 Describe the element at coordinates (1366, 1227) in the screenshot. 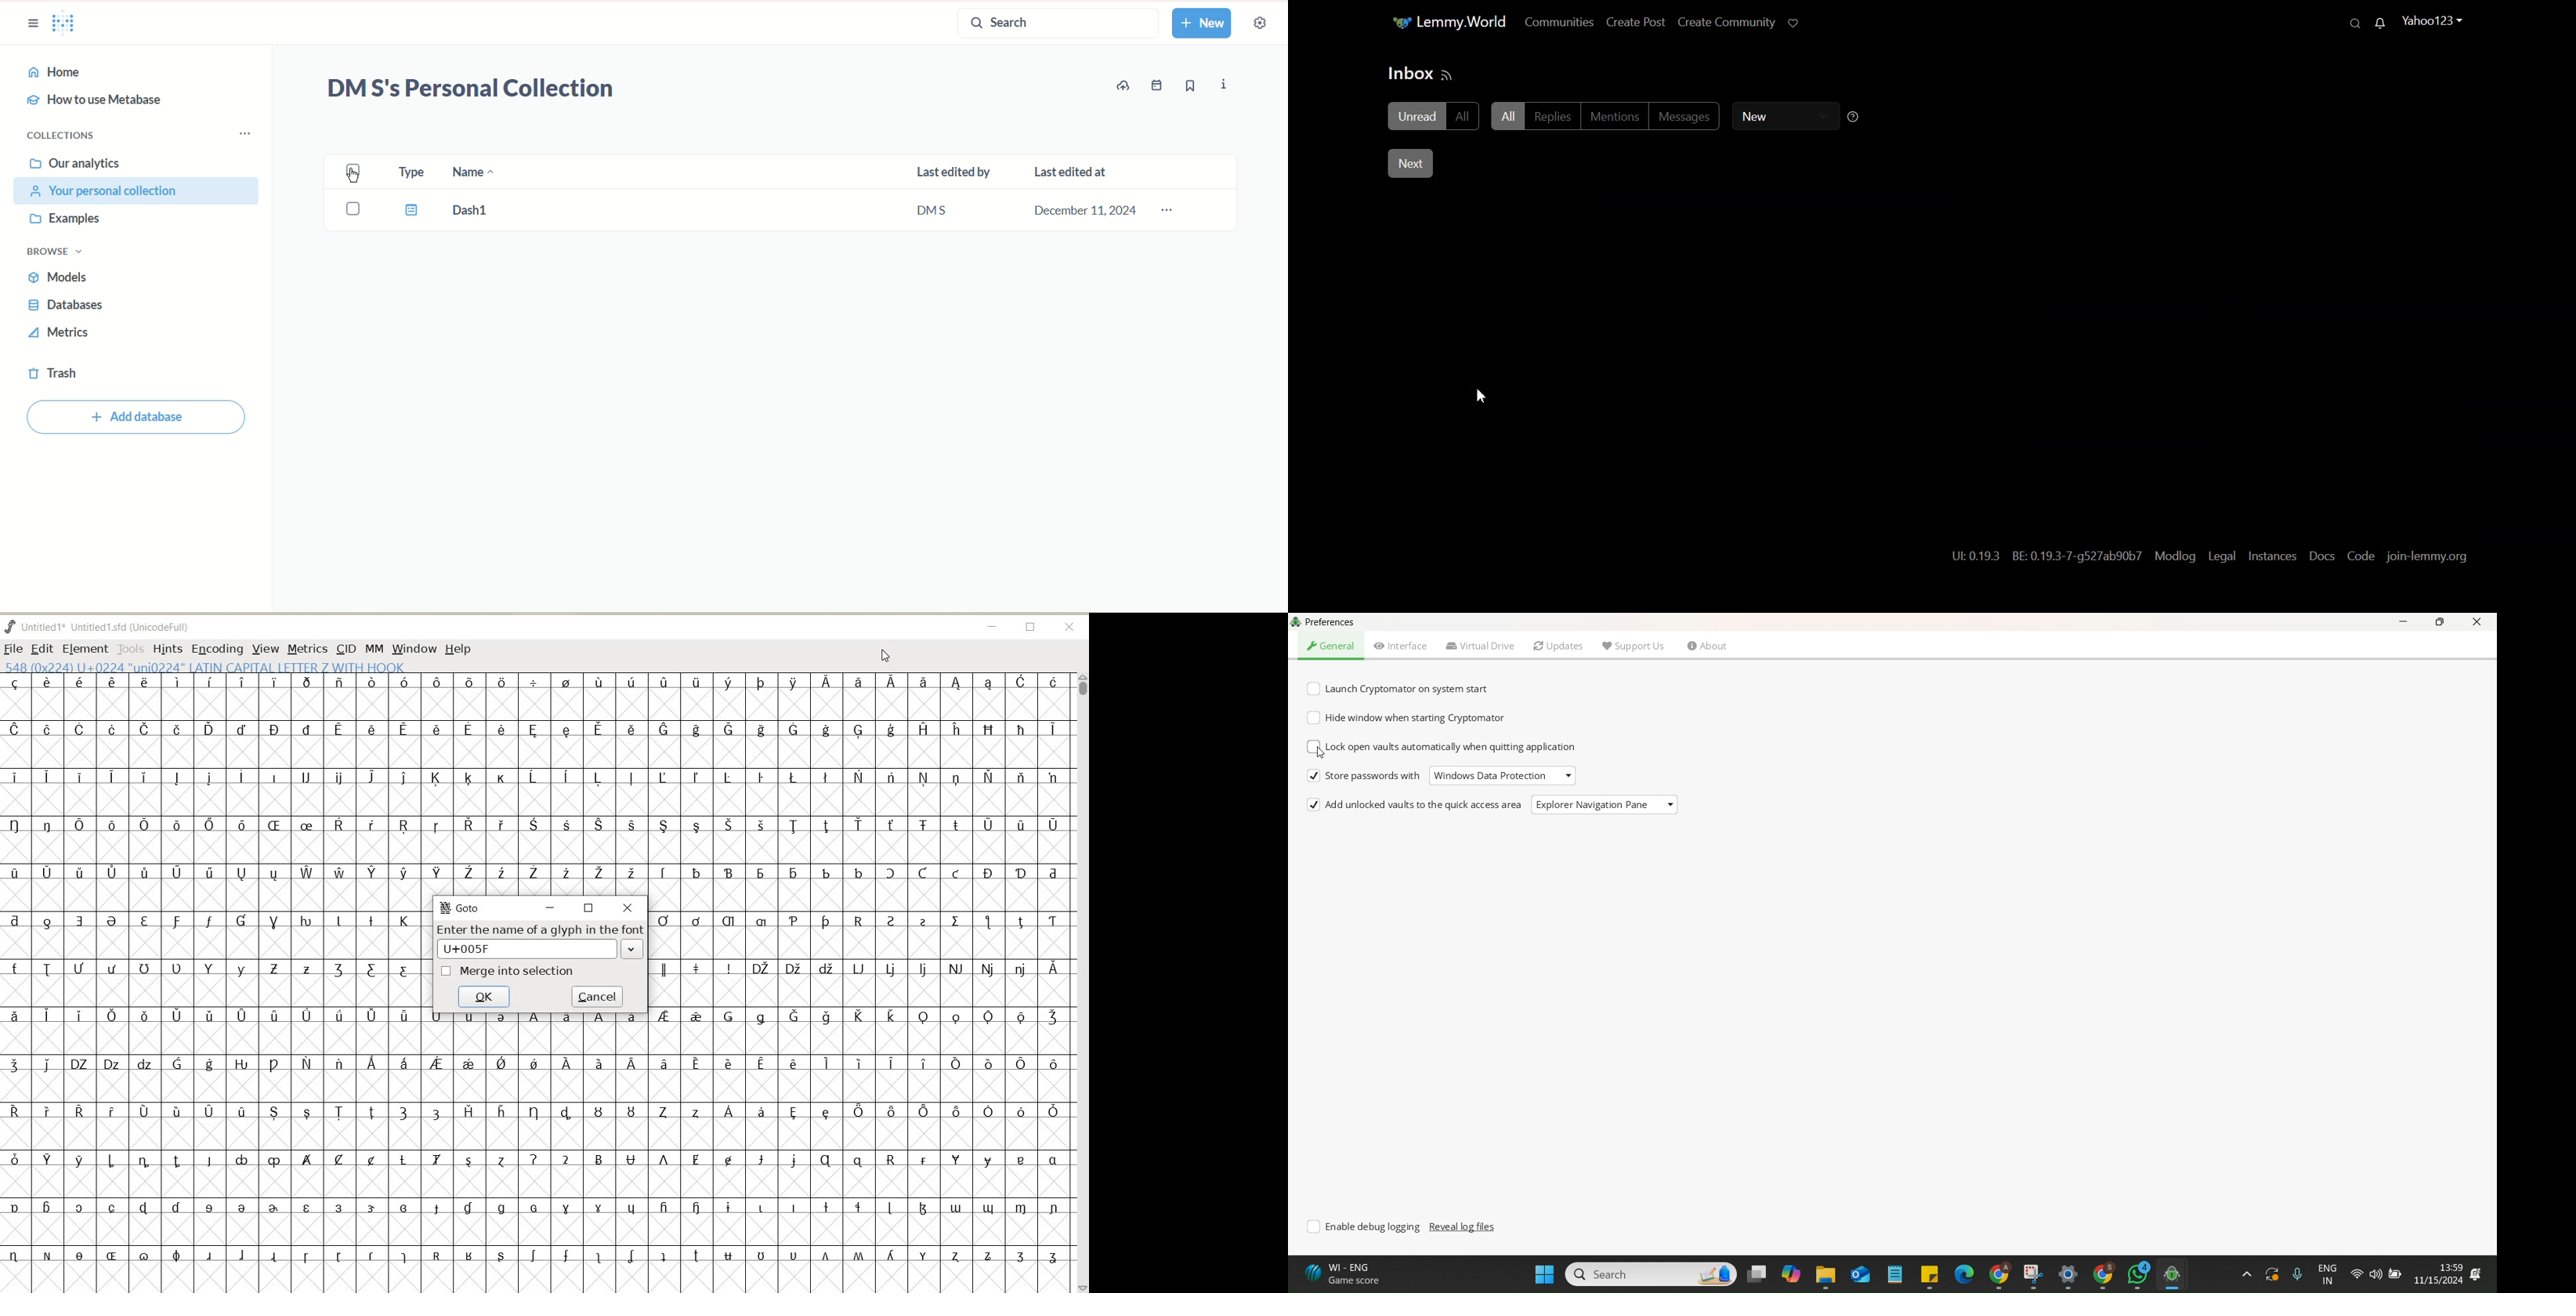

I see `Enable Debug Logging` at that location.